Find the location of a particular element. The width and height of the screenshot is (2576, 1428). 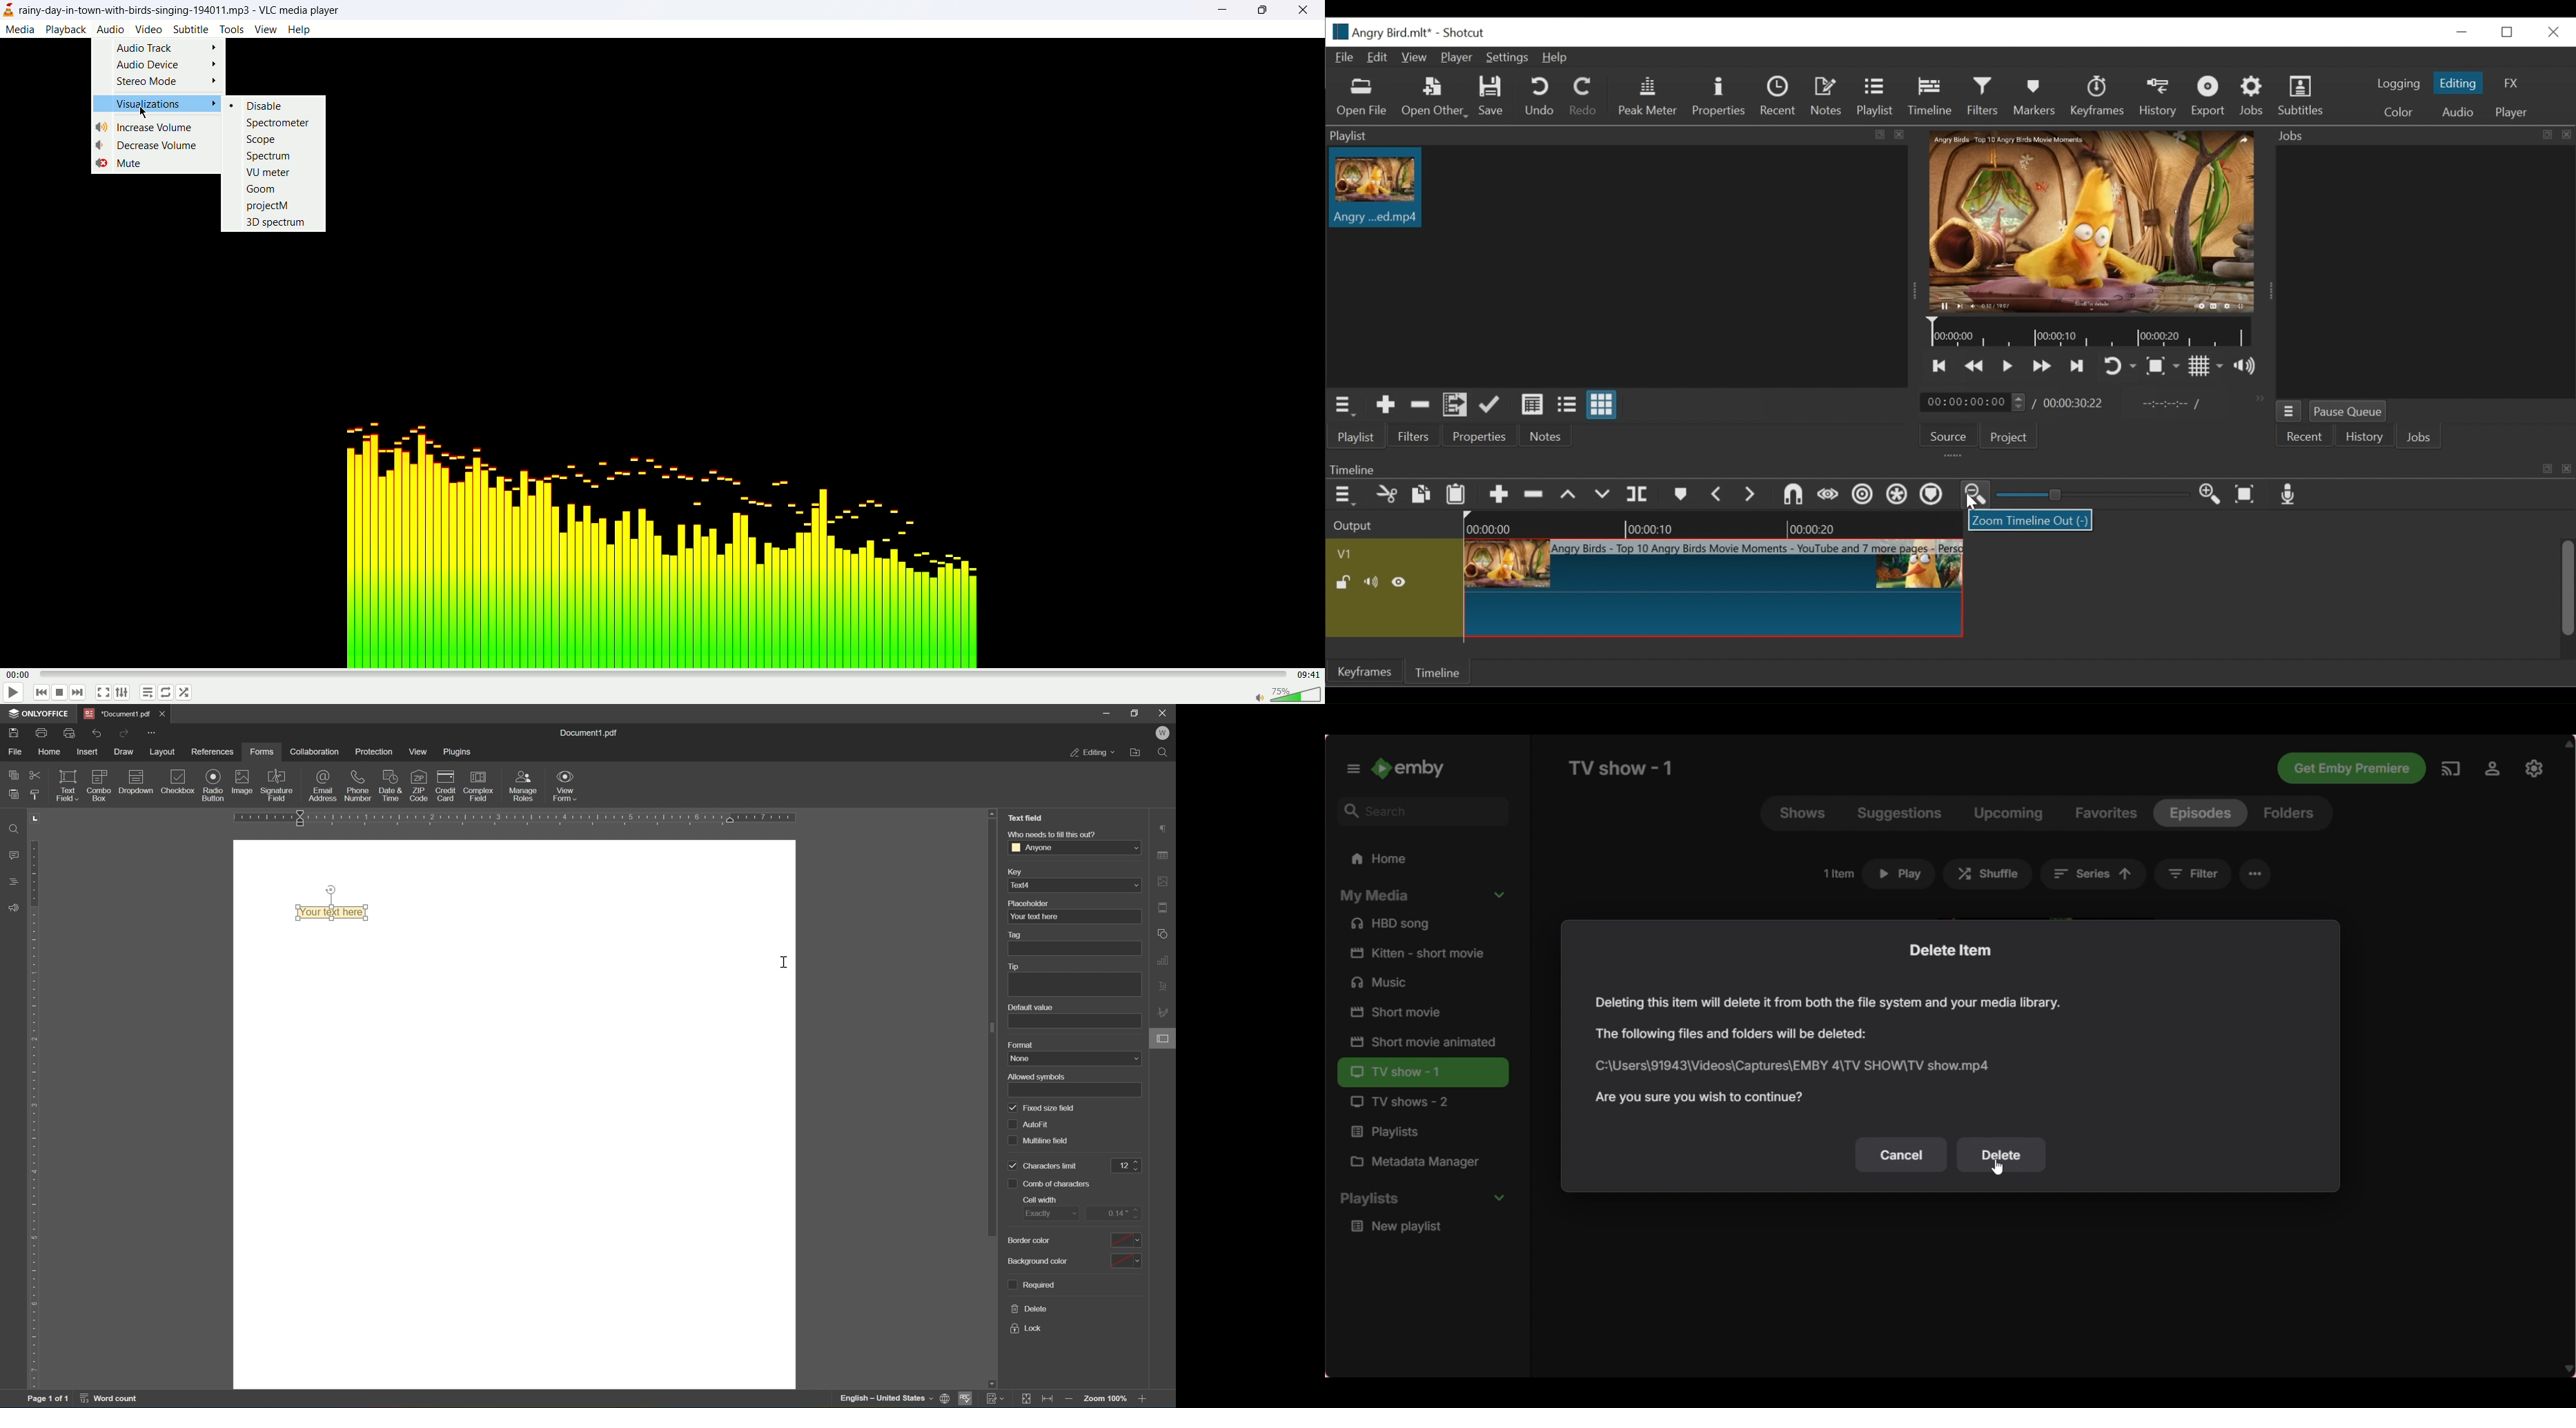

ONLYOFFICE is located at coordinates (36, 714).